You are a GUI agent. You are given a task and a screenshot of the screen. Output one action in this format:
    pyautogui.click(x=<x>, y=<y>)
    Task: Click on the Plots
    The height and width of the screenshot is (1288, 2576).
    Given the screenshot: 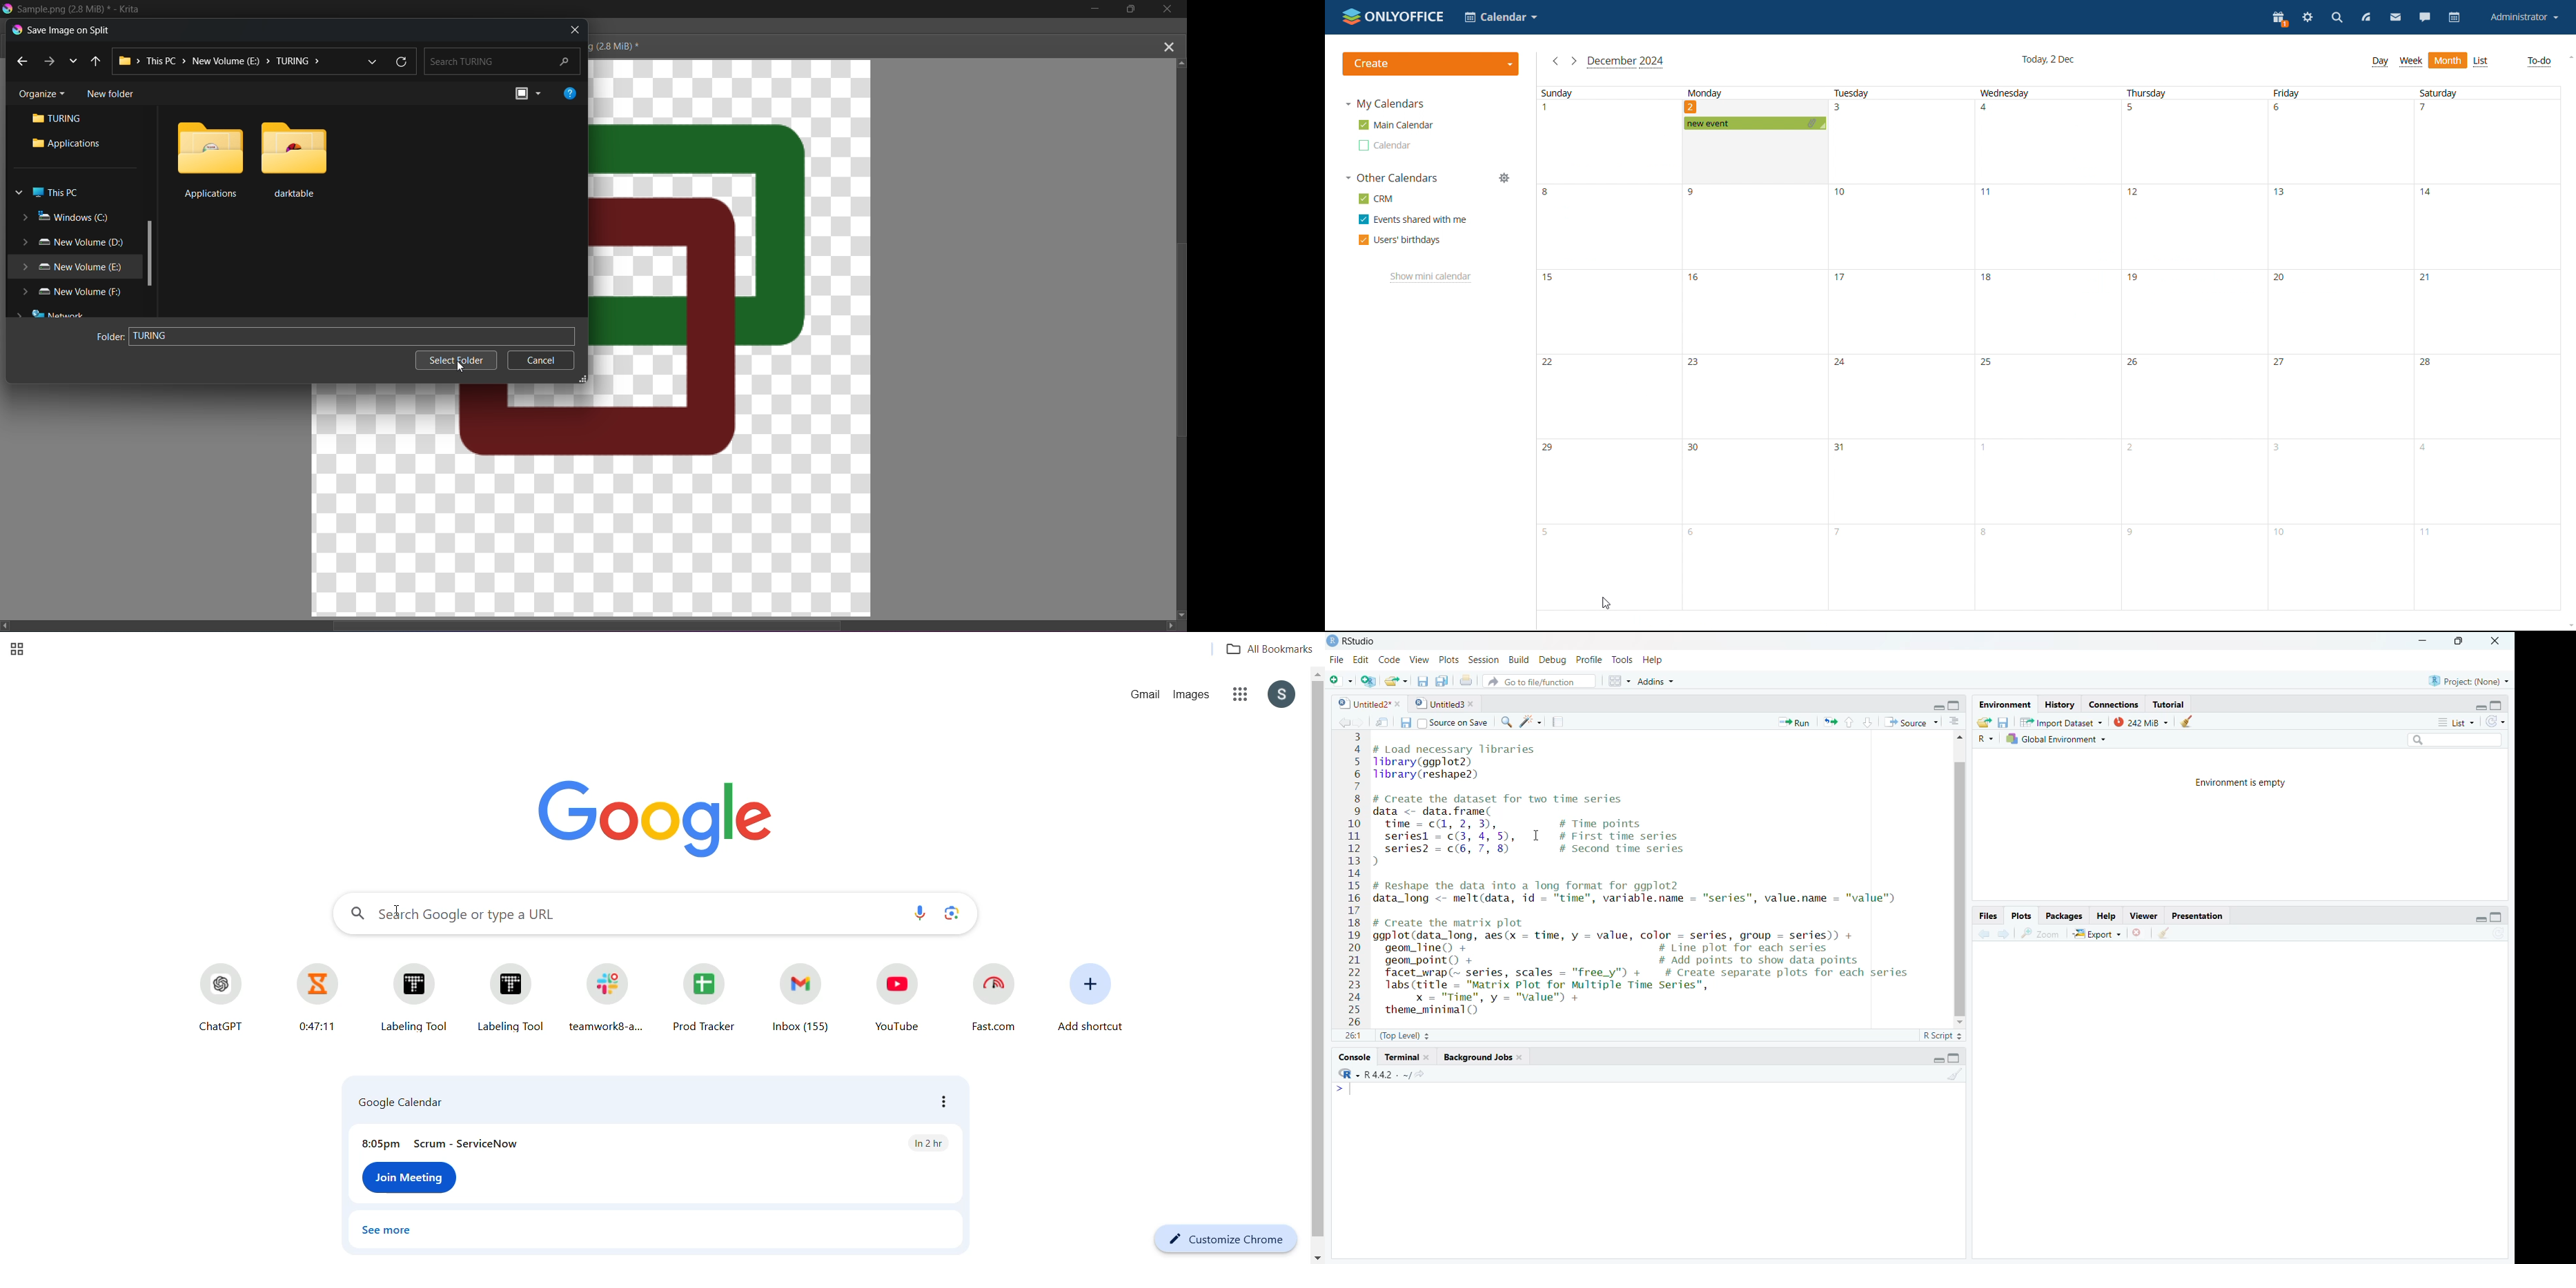 What is the action you would take?
    pyautogui.click(x=1450, y=659)
    